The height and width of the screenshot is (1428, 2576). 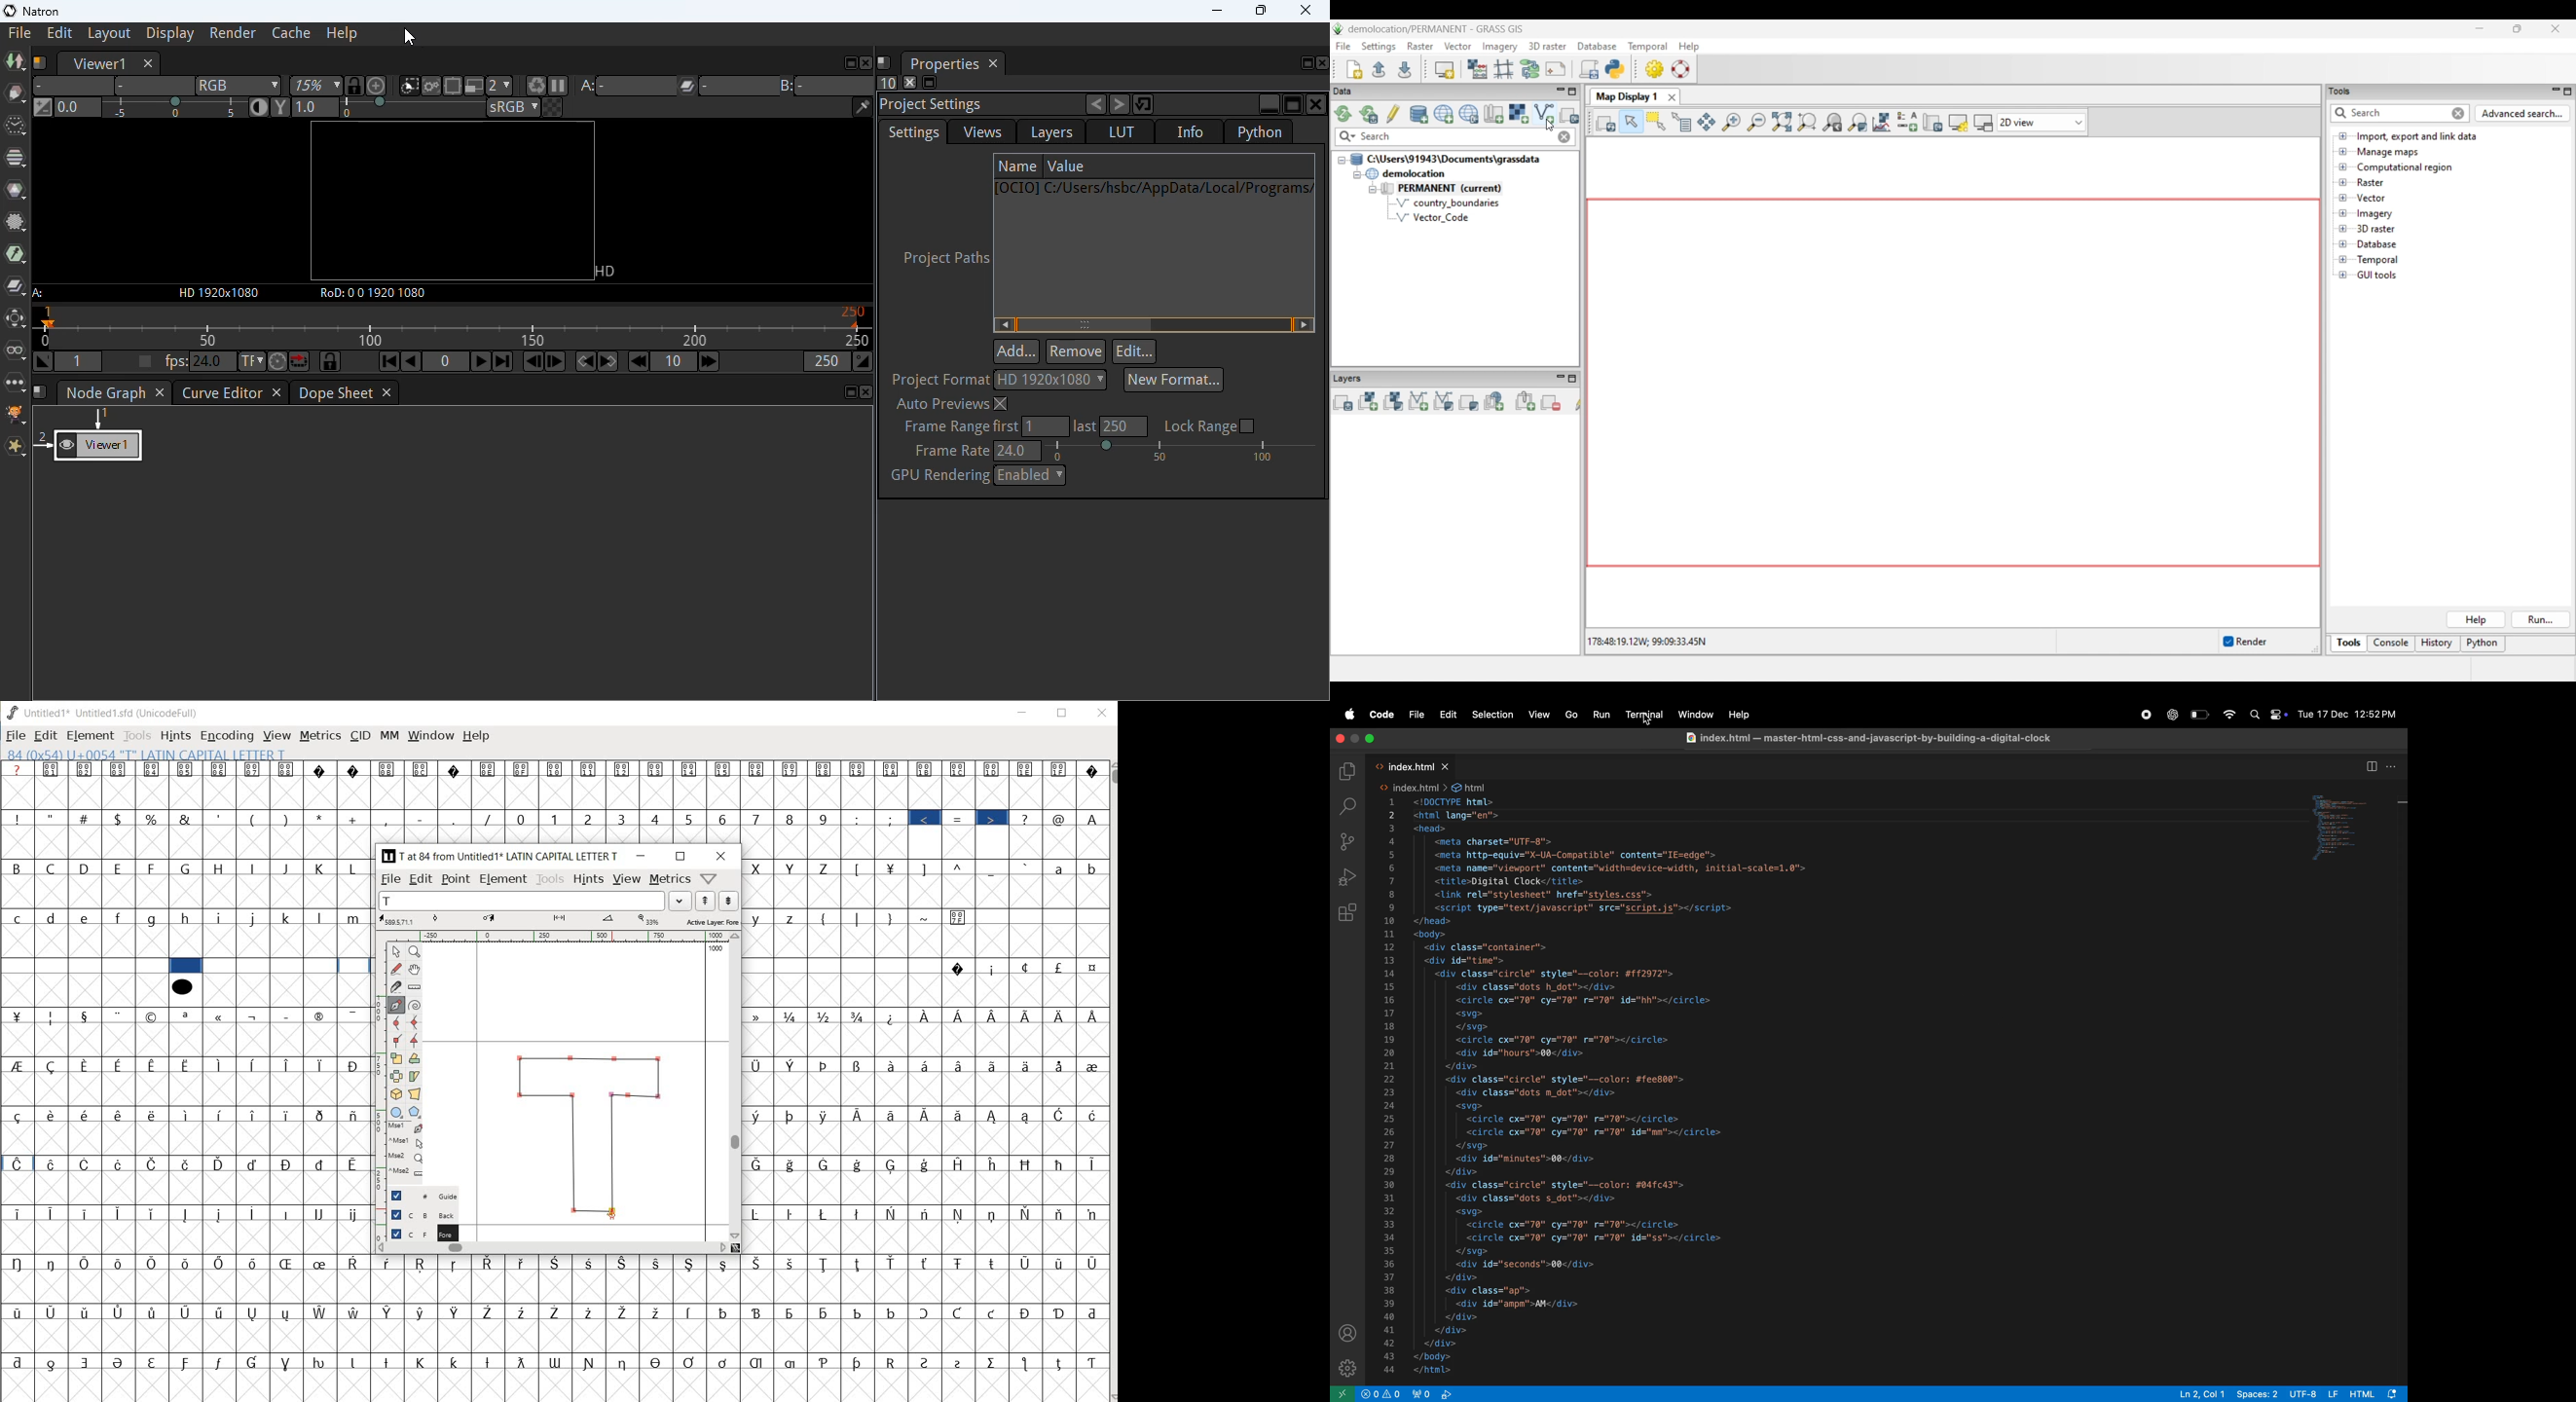 I want to click on Symbol, so click(x=761, y=1115).